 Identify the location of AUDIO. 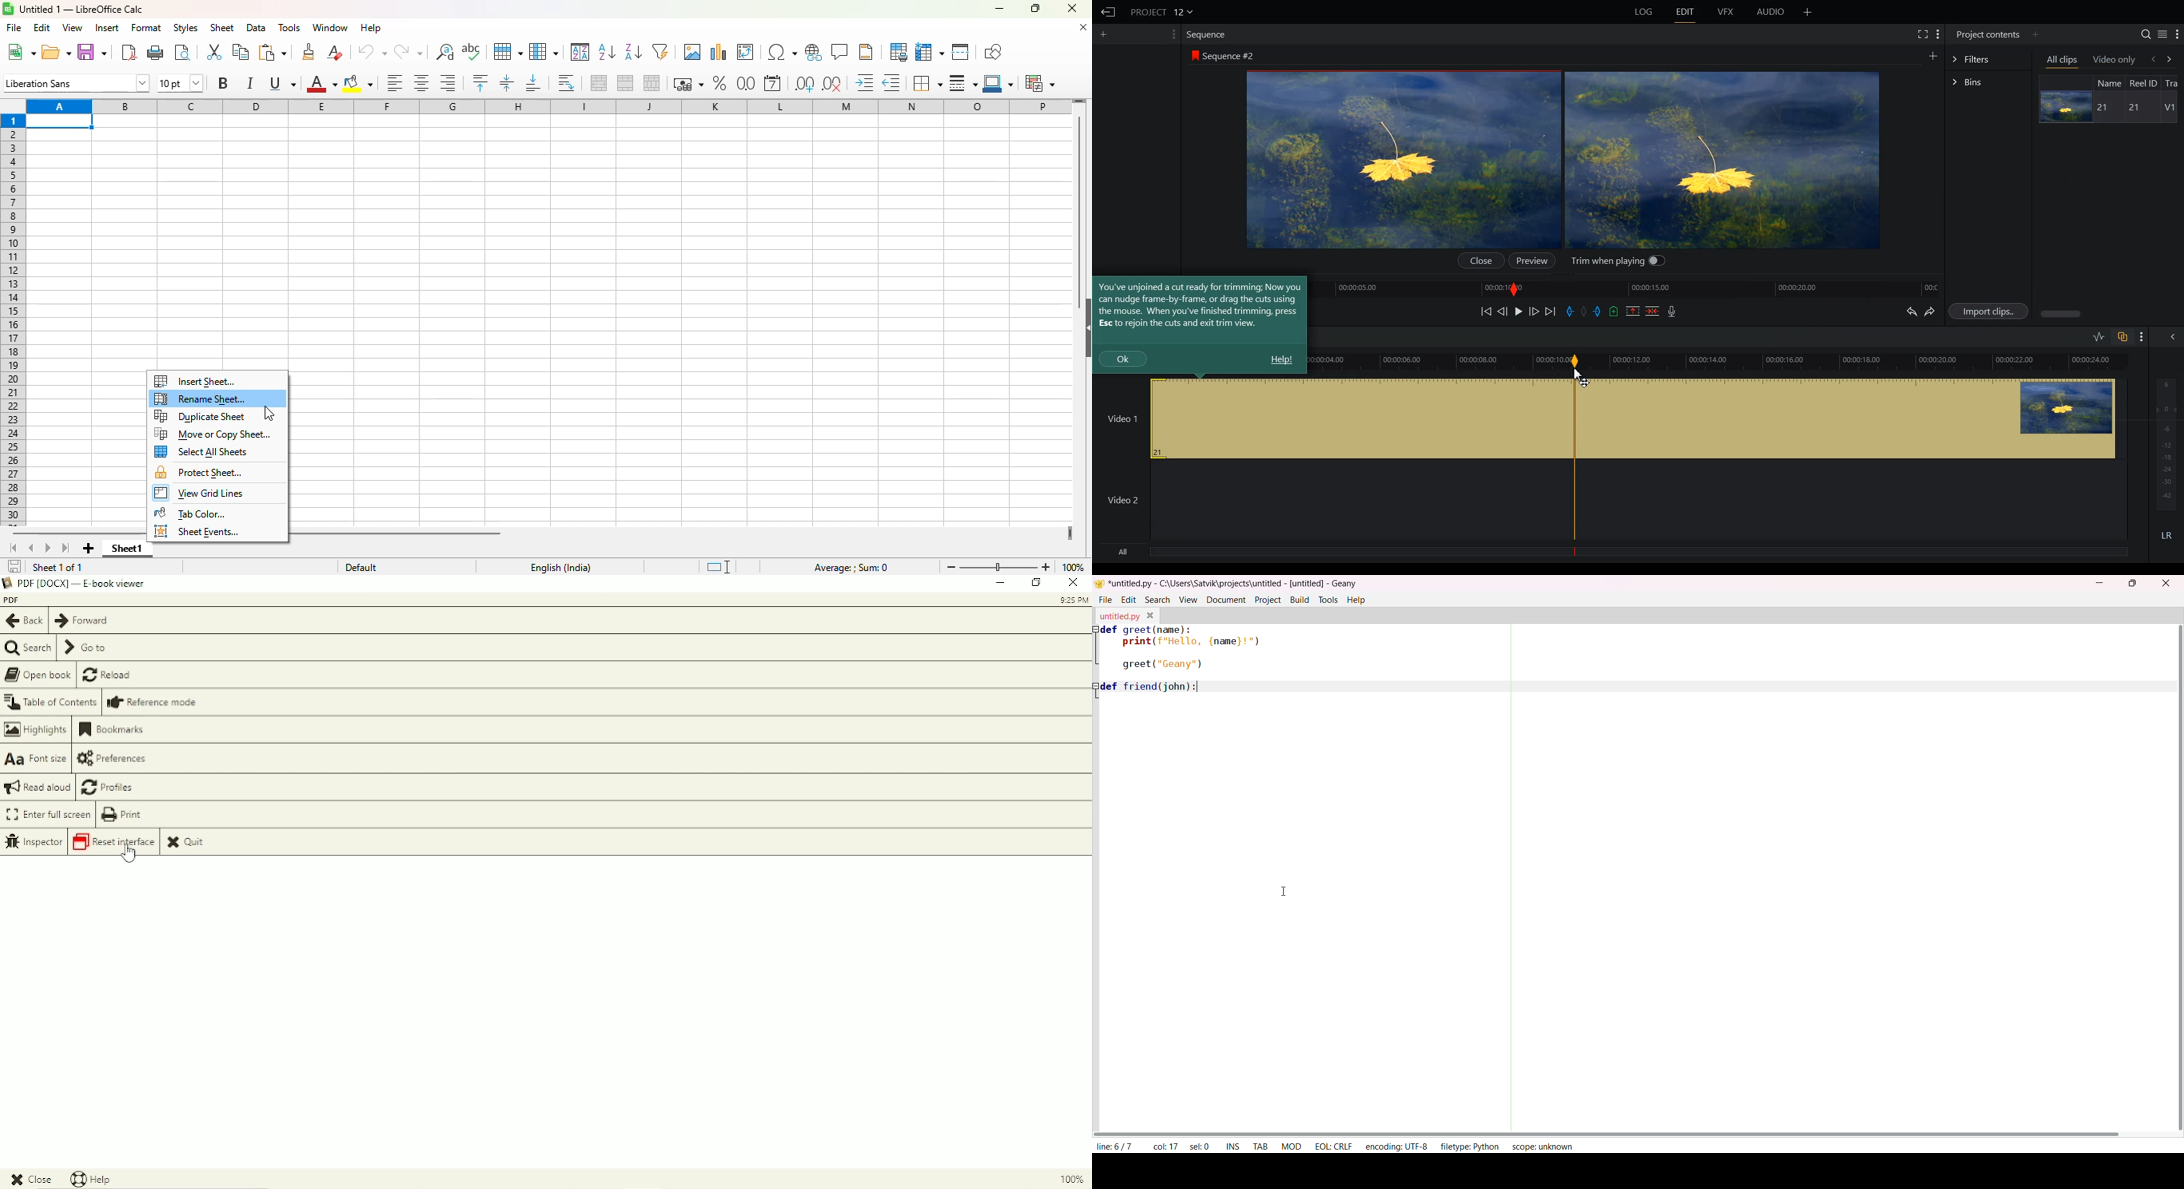
(1770, 12).